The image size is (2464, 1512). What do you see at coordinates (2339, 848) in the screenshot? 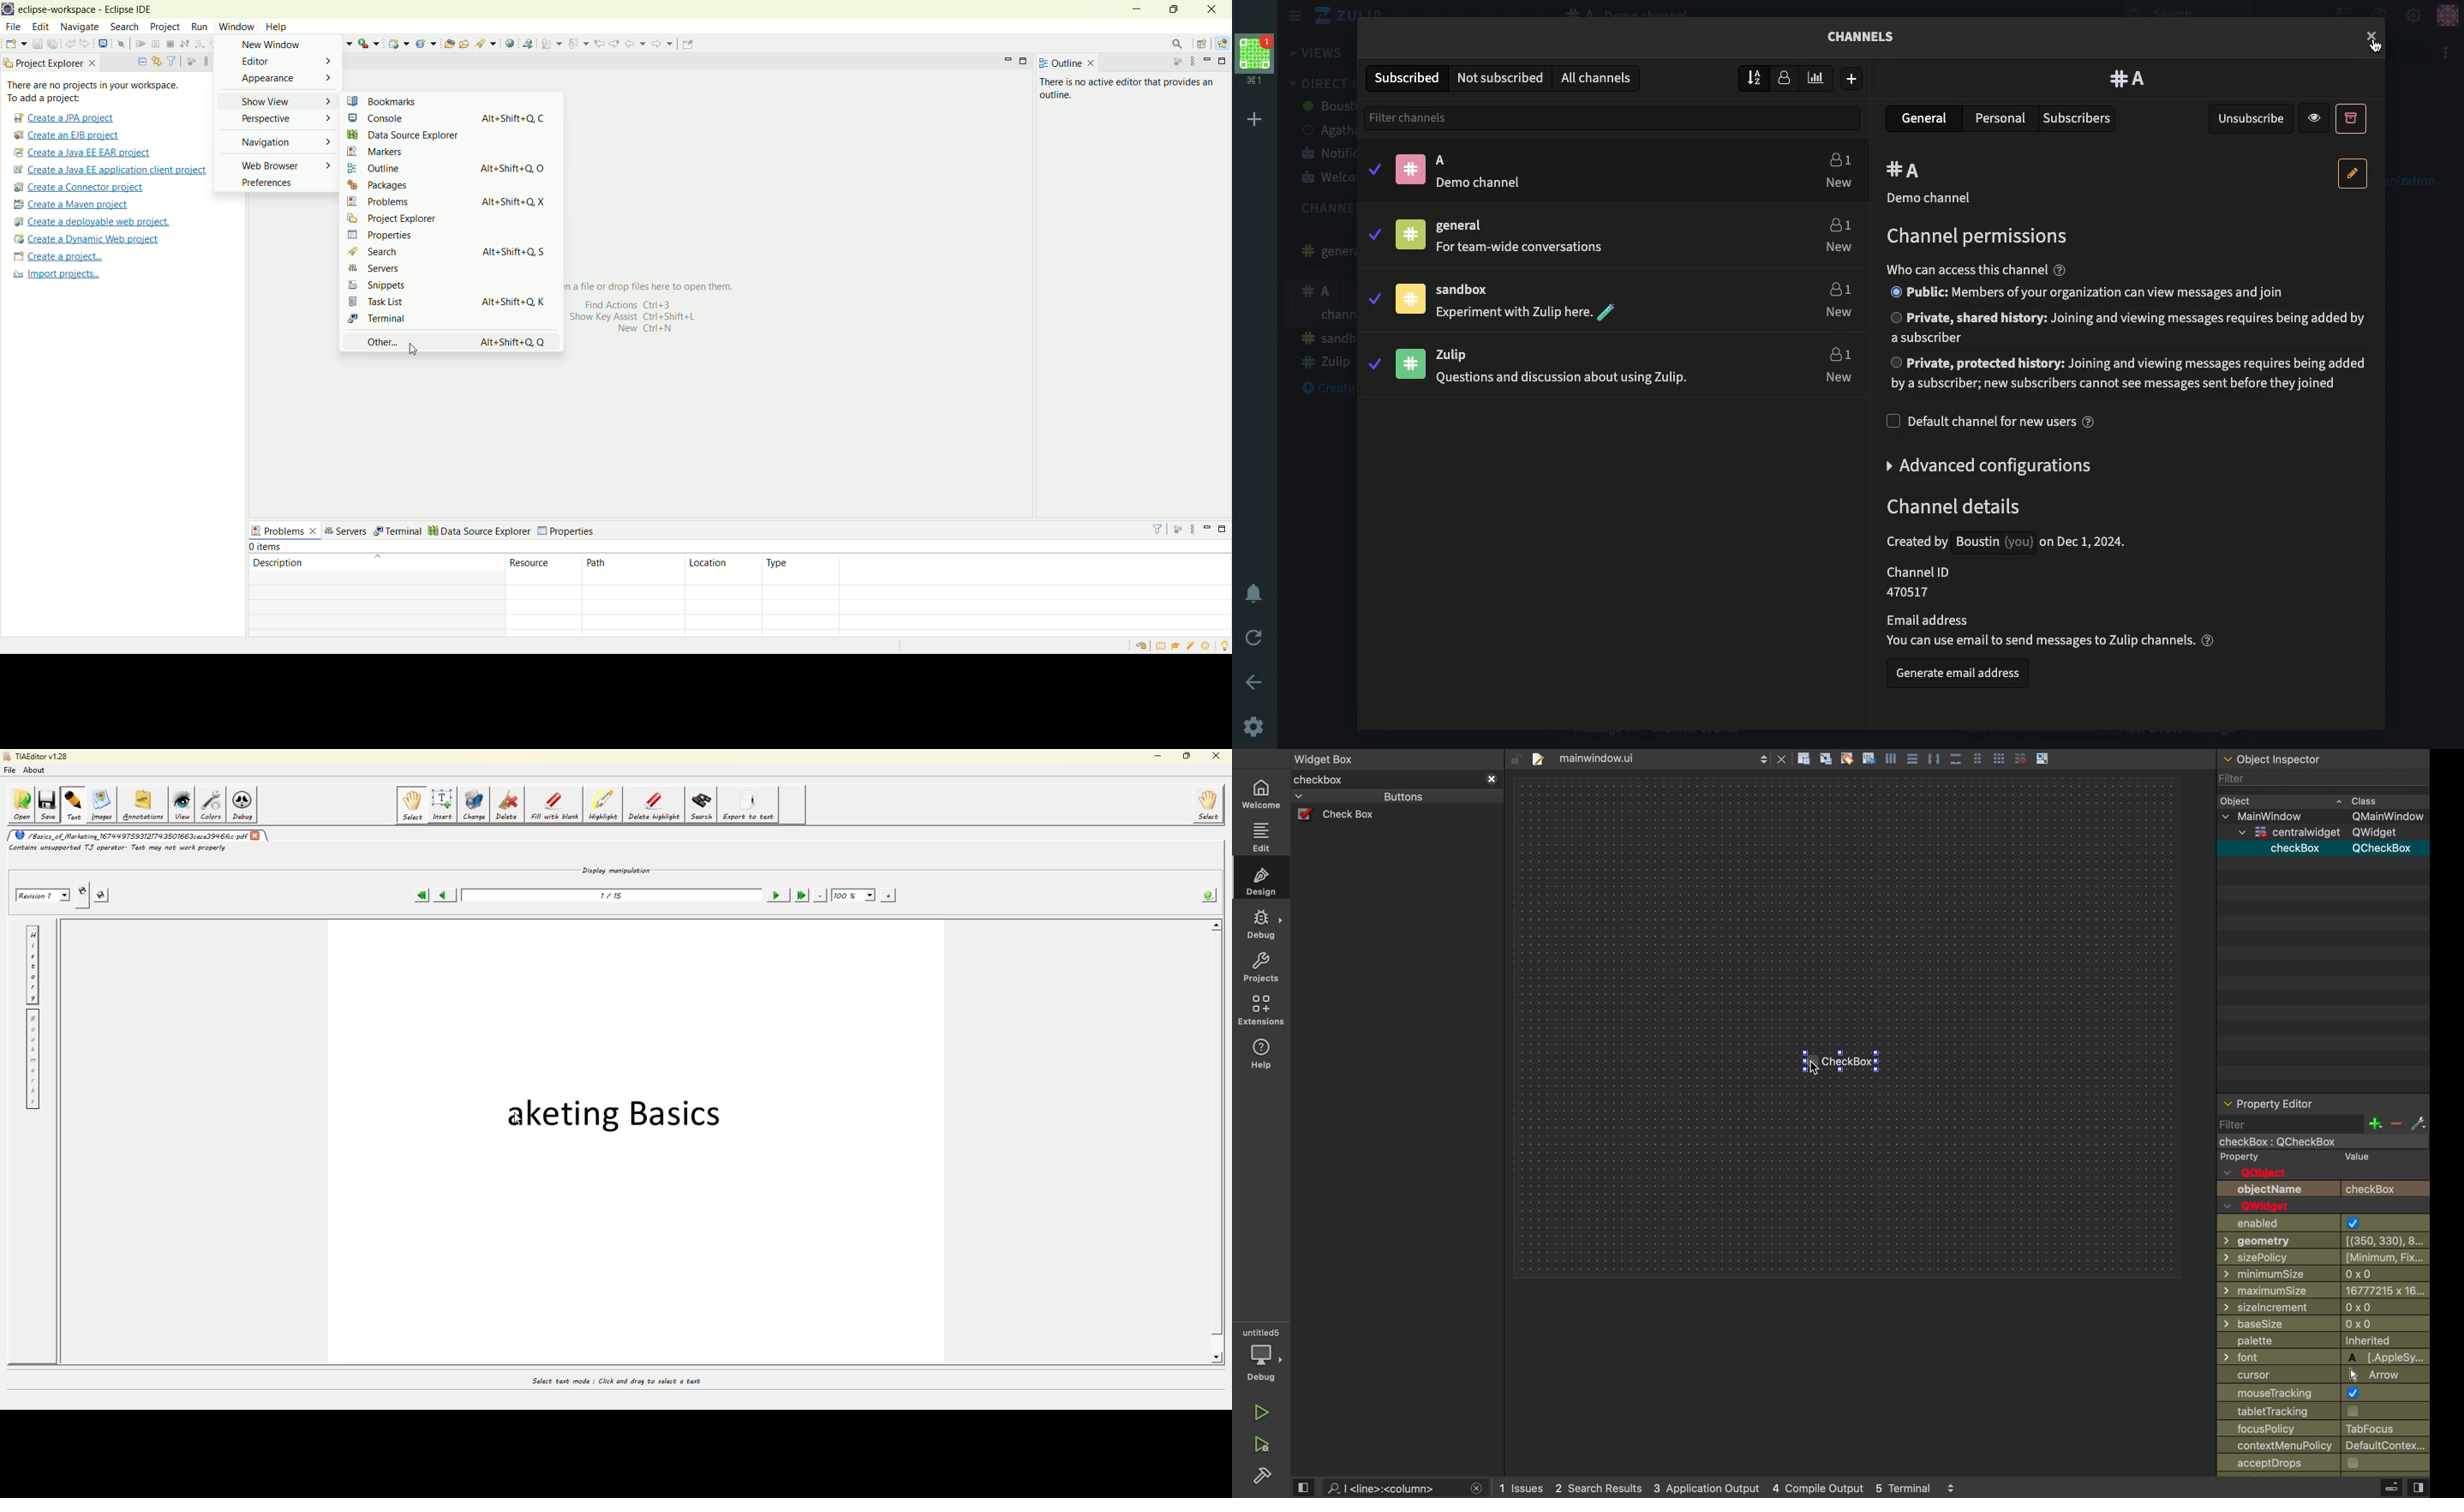
I see `checkBox.   QCheckBox` at bounding box center [2339, 848].